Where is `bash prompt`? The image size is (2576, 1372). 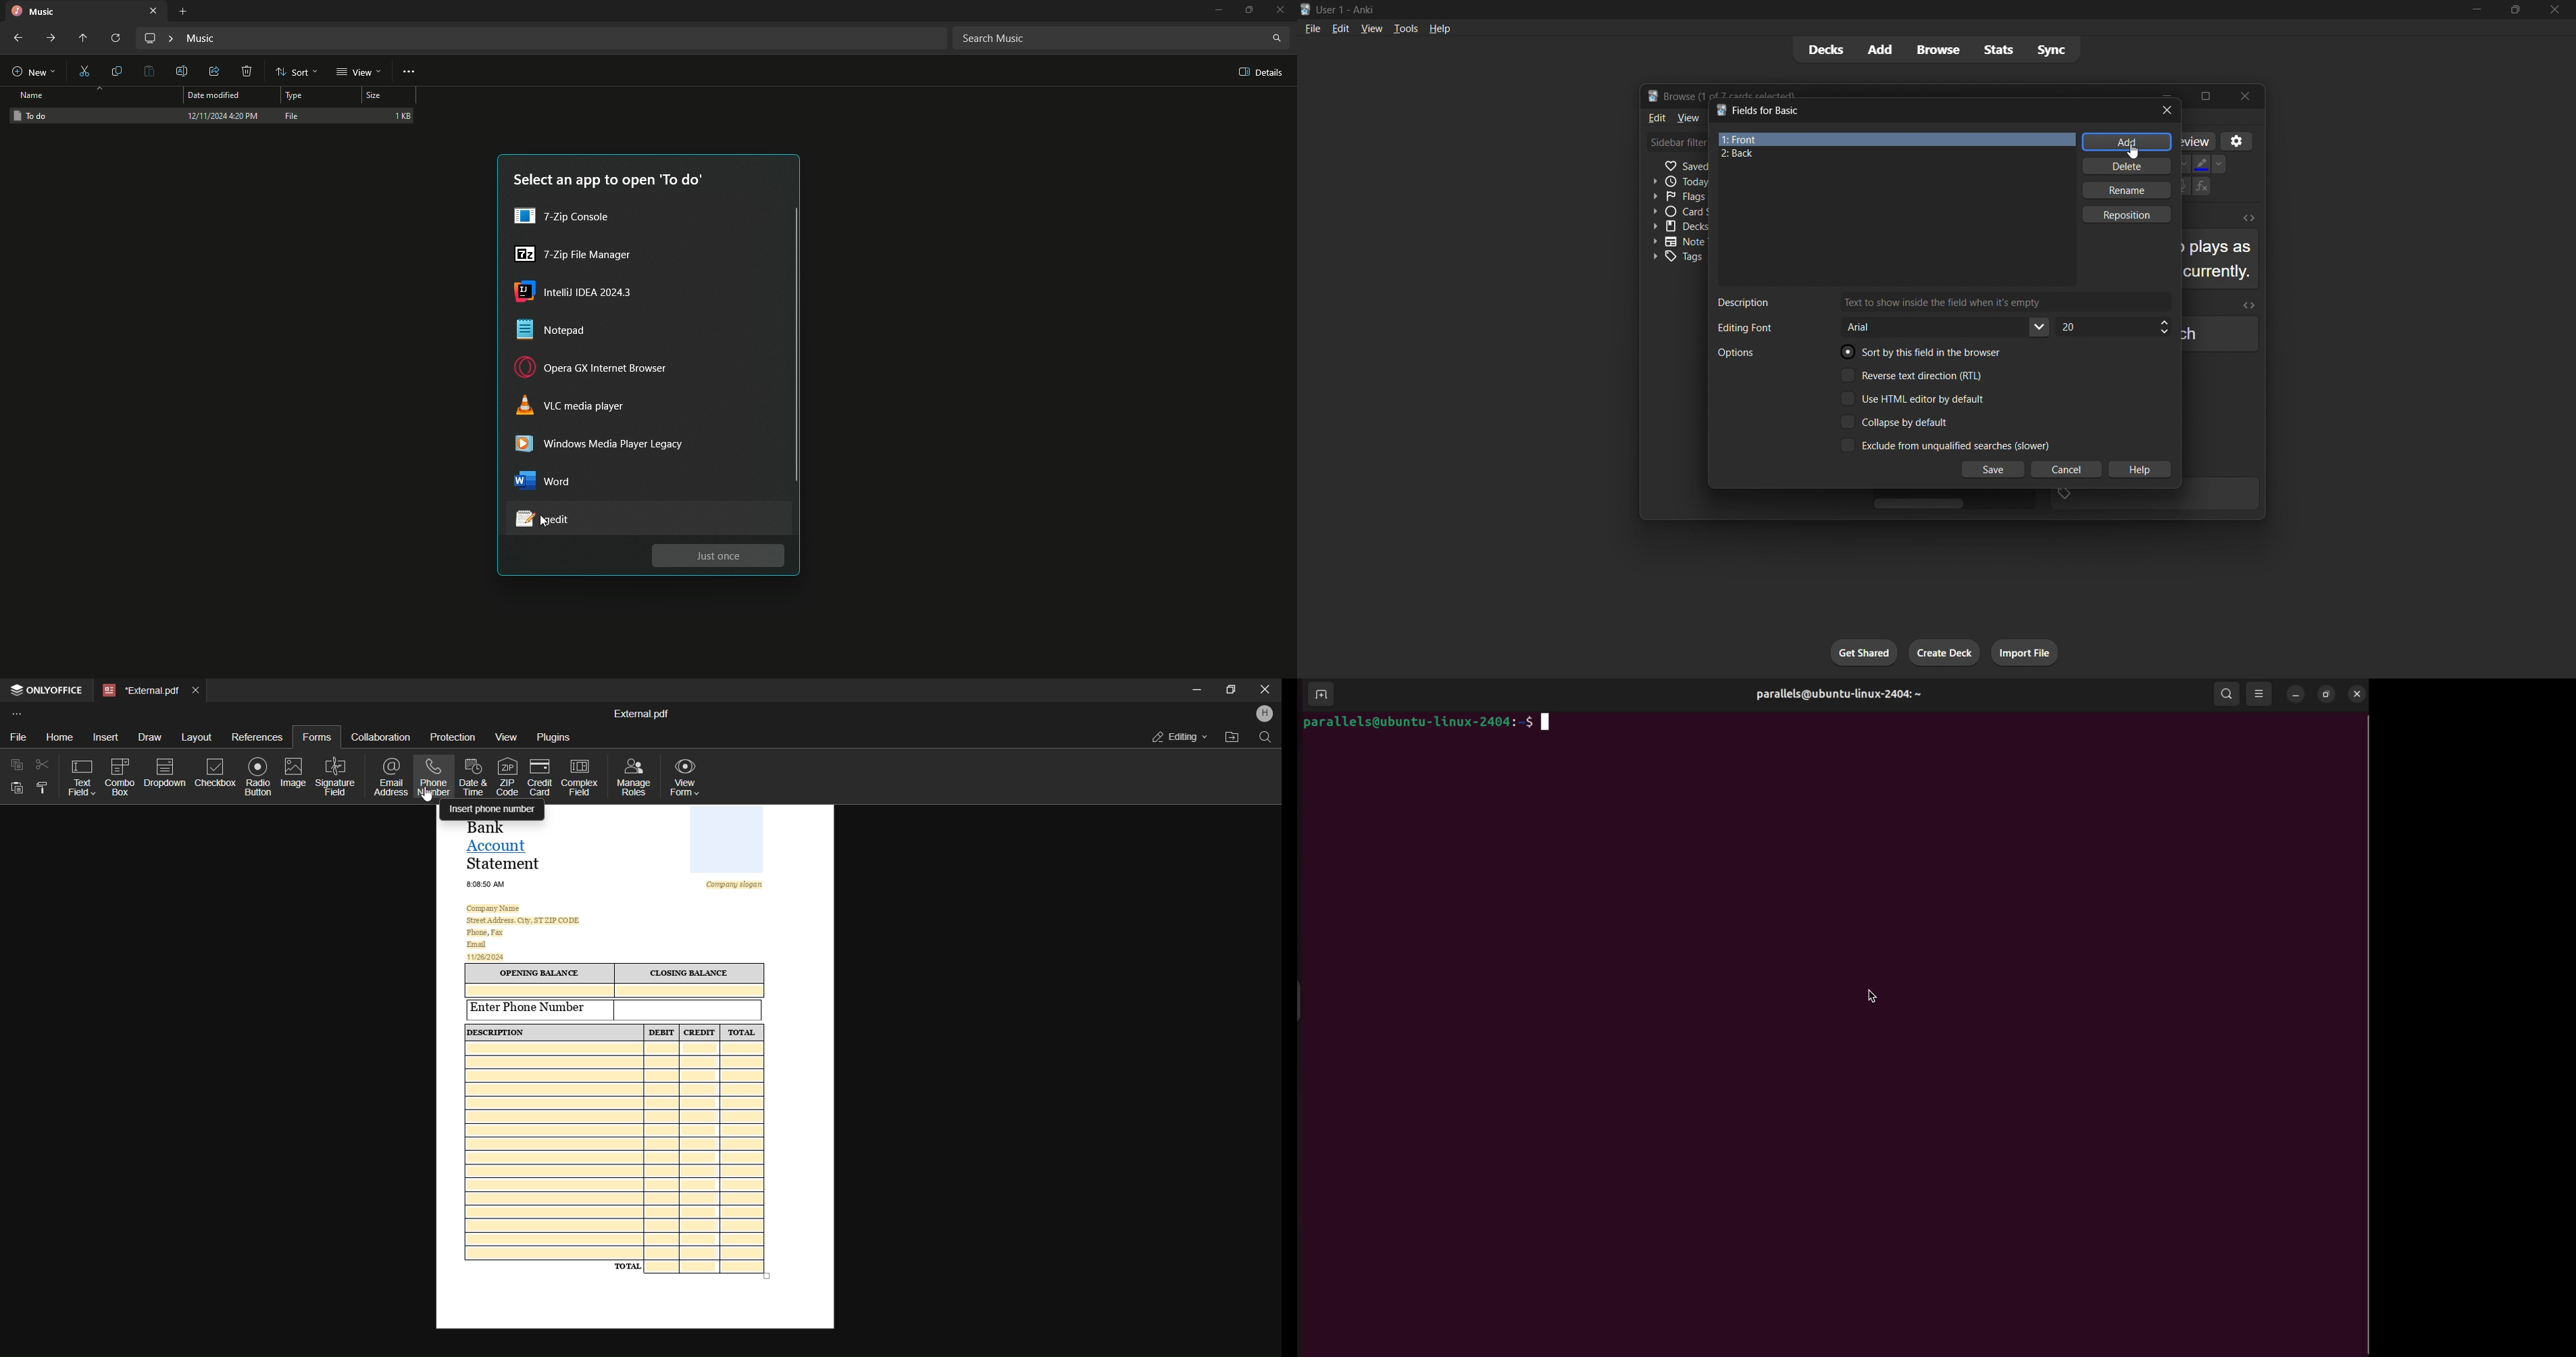 bash prompt is located at coordinates (1424, 723).